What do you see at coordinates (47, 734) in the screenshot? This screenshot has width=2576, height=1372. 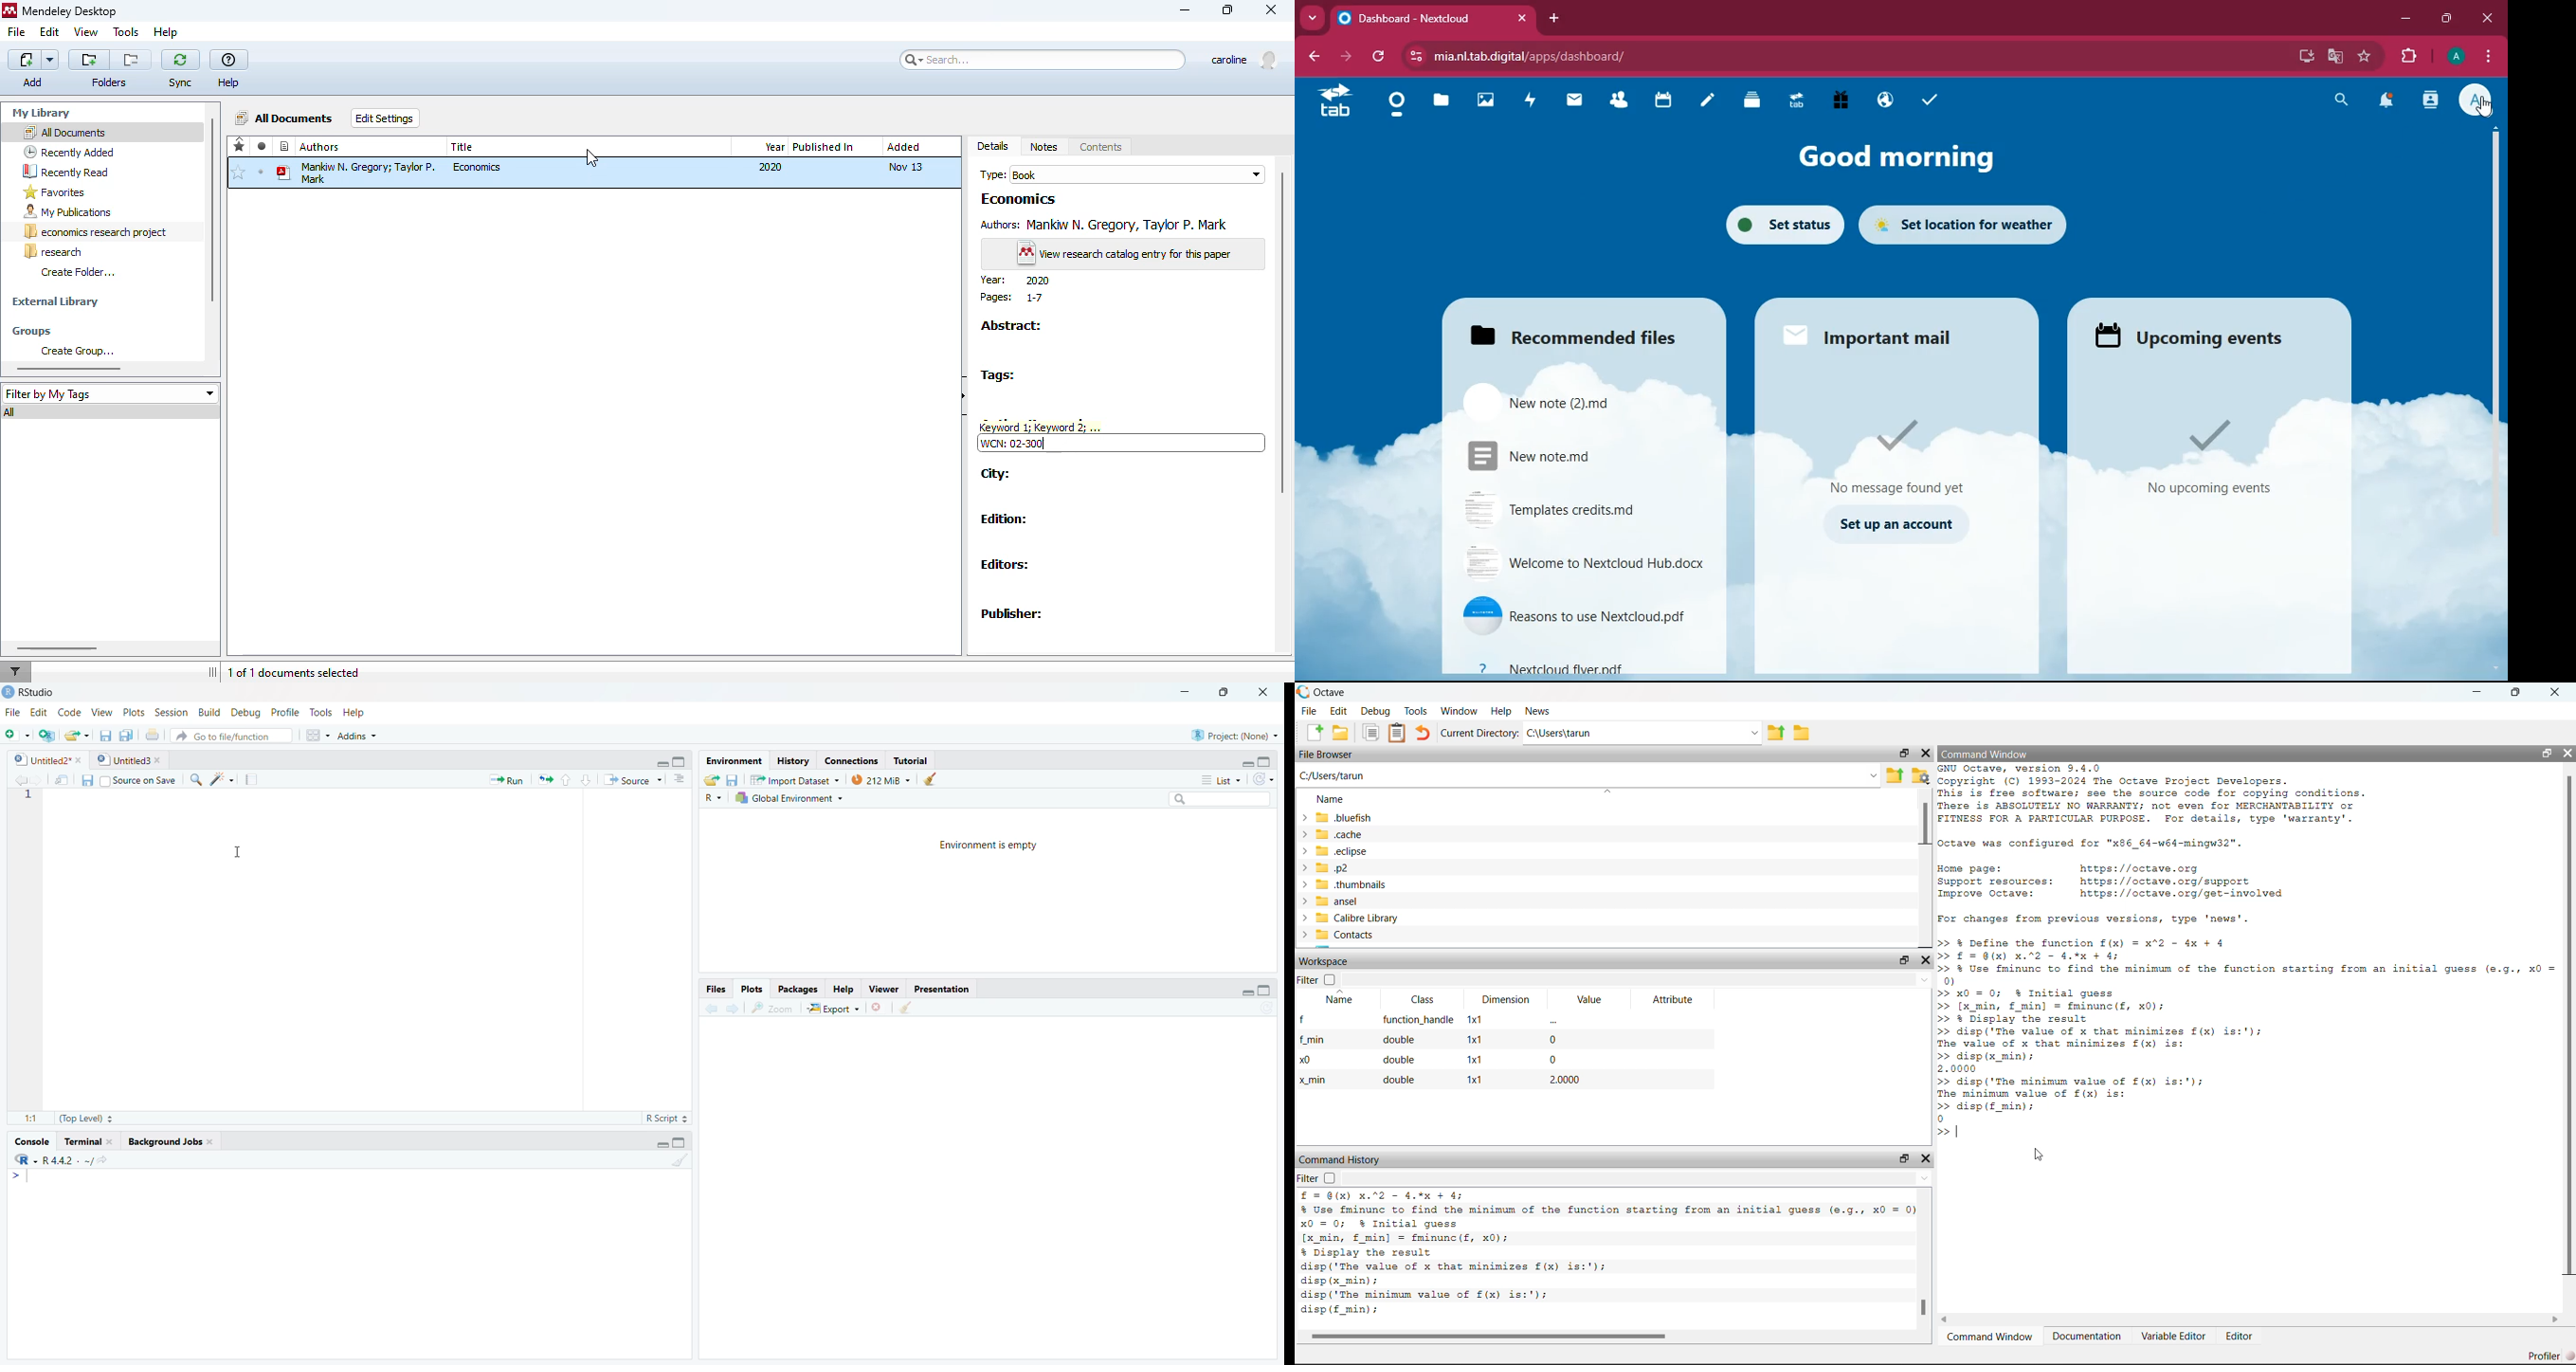 I see `create a project` at bounding box center [47, 734].